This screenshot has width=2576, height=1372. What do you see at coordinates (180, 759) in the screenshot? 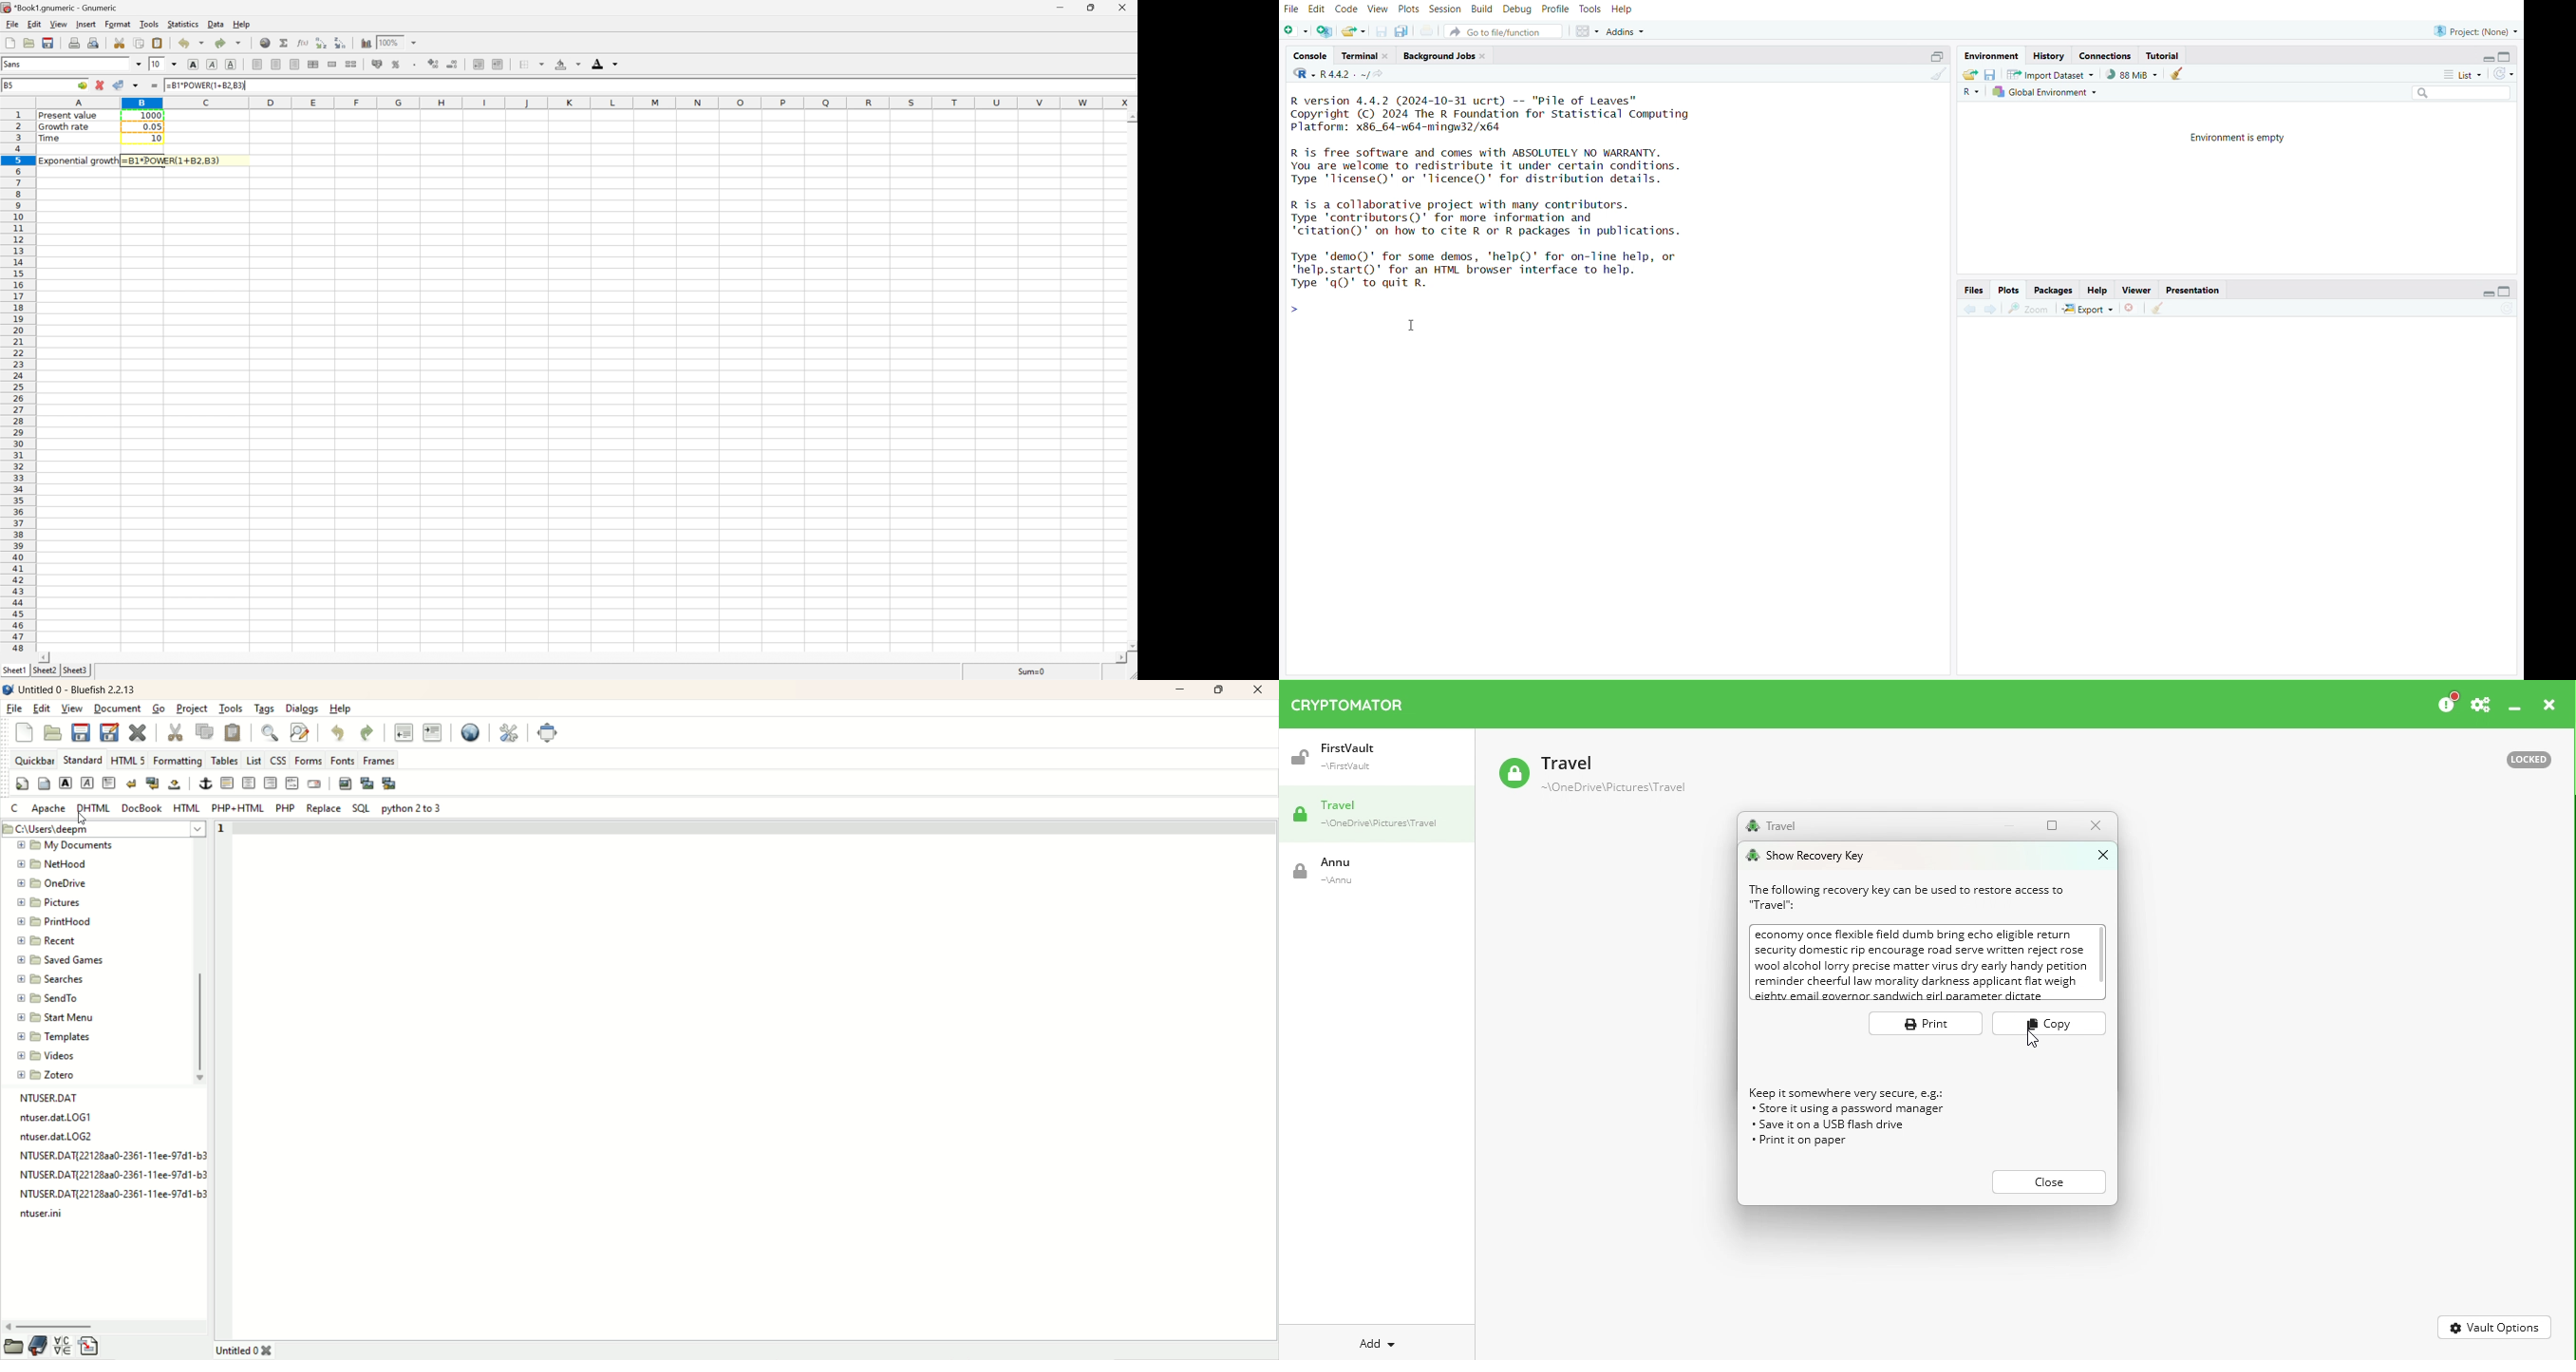
I see `formatting` at bounding box center [180, 759].